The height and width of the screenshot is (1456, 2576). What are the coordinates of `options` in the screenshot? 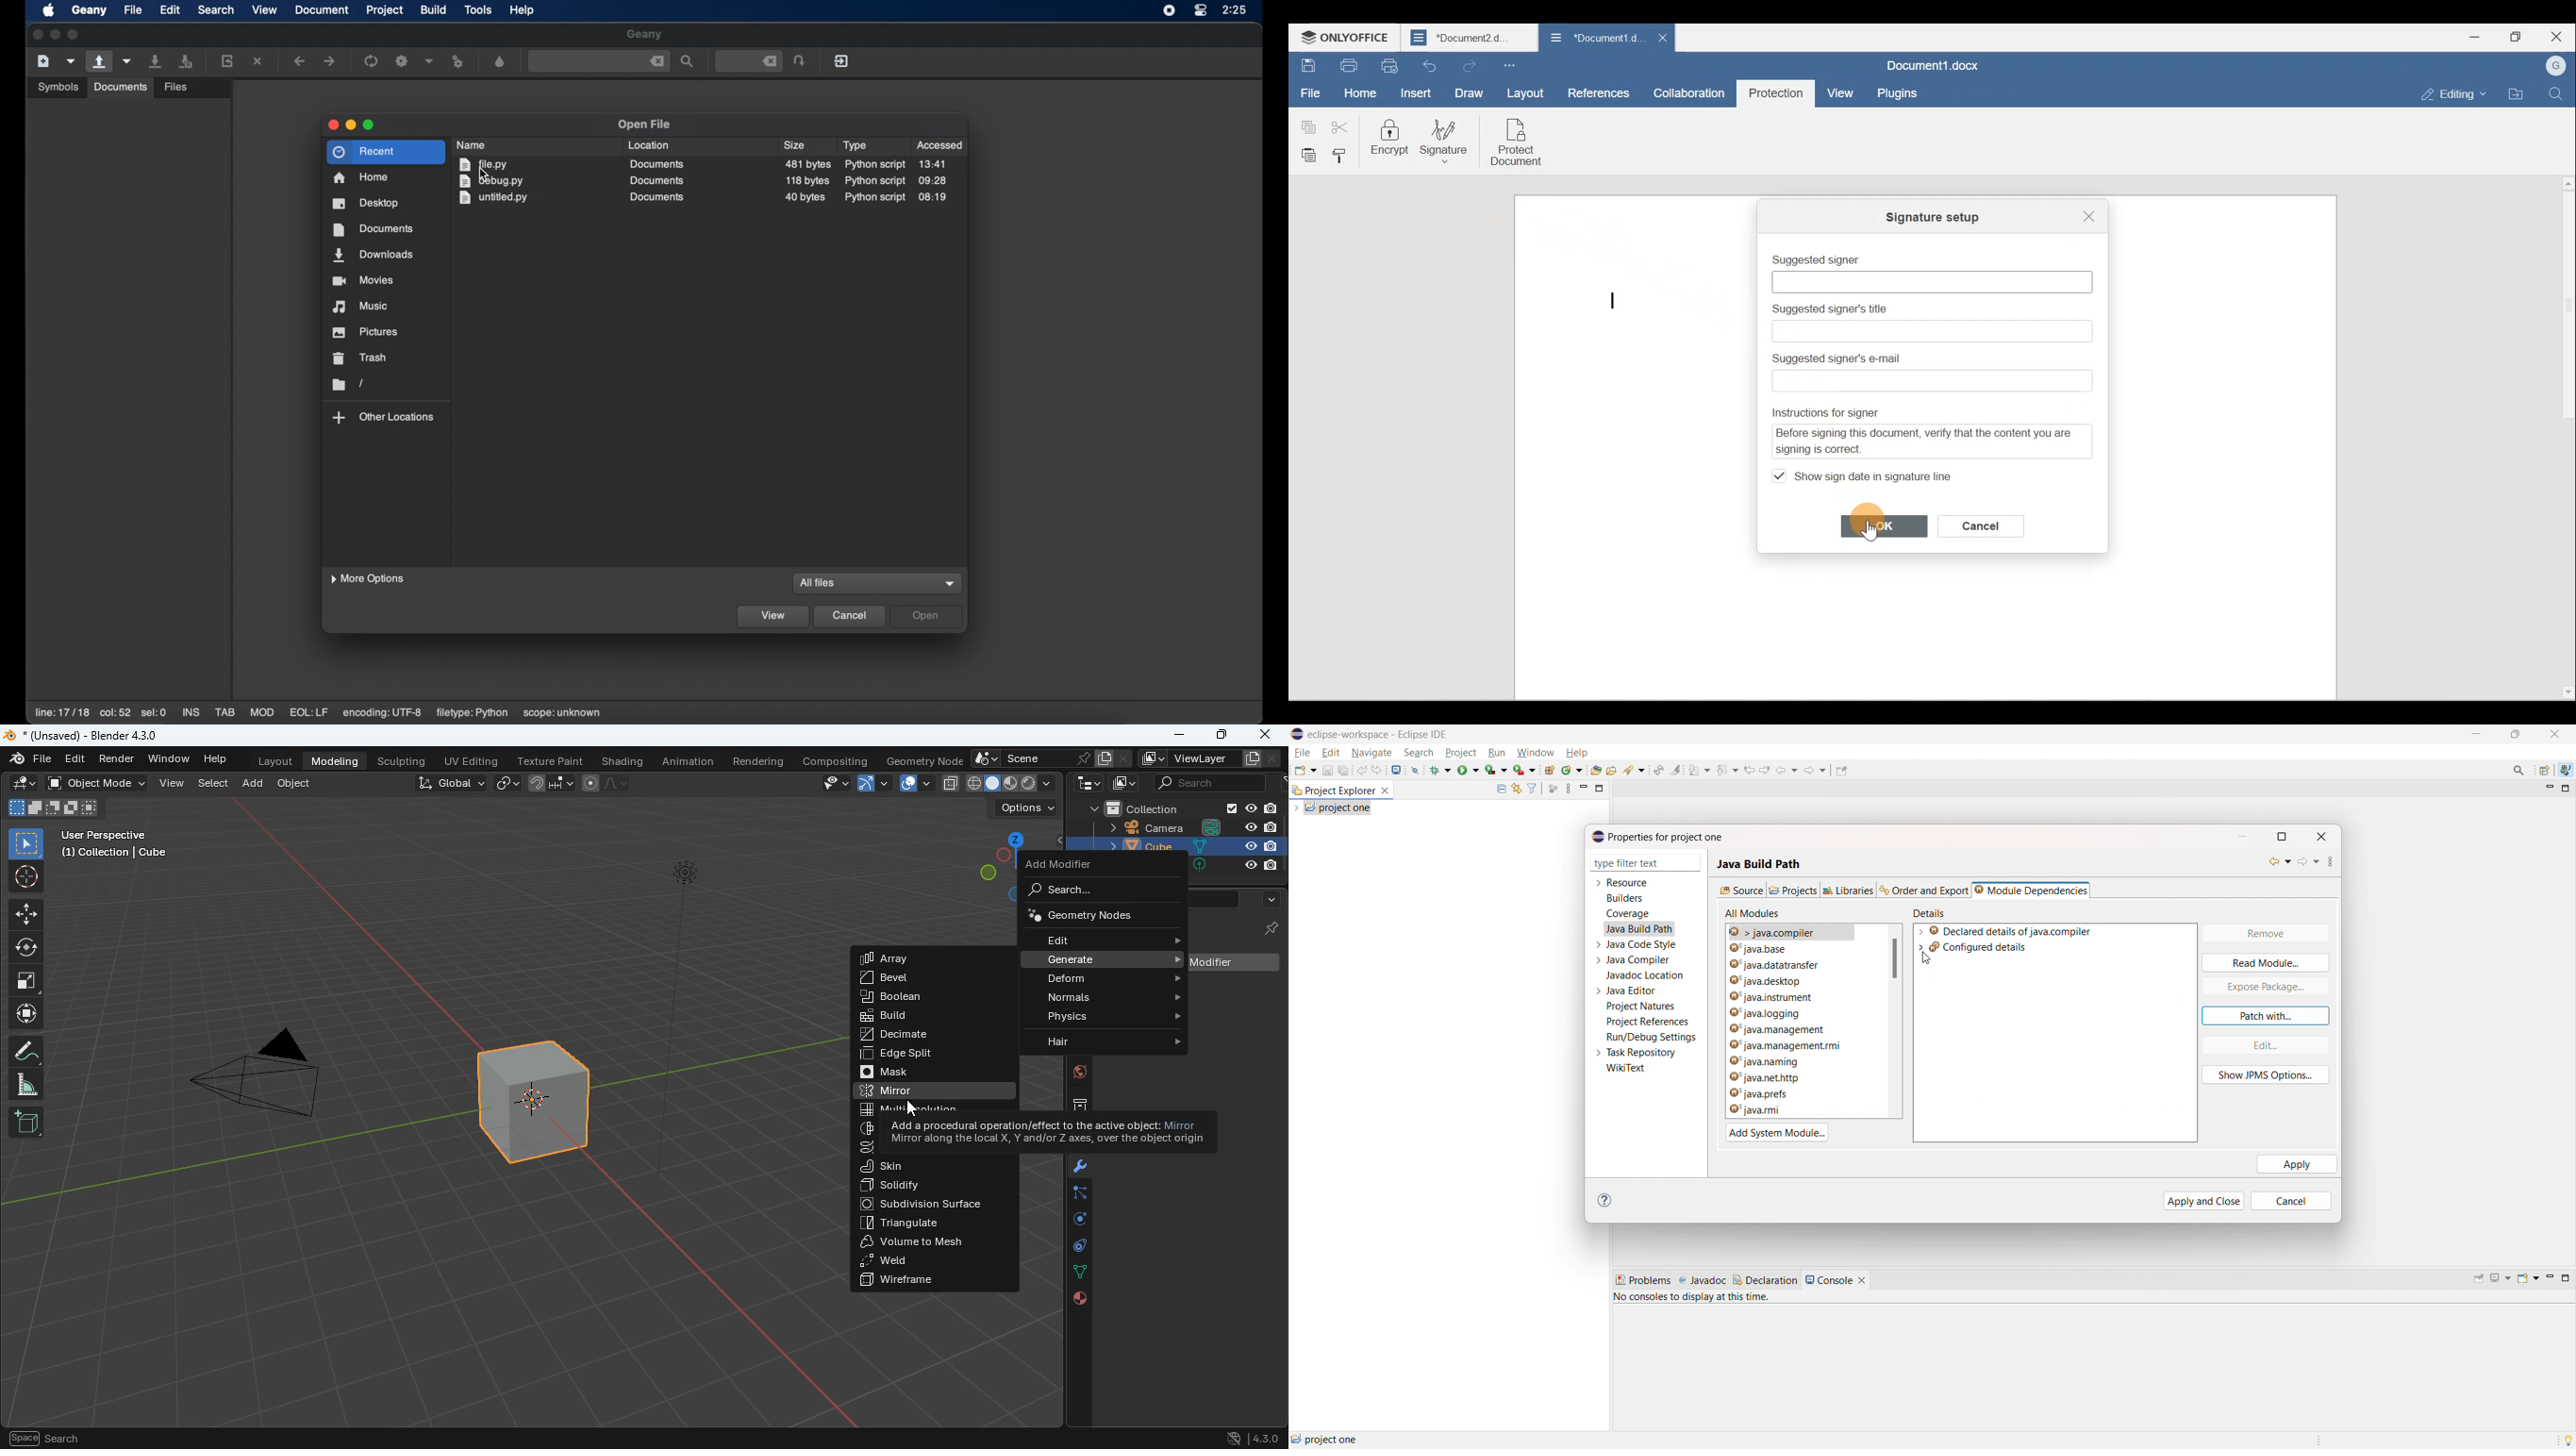 It's located at (1026, 808).